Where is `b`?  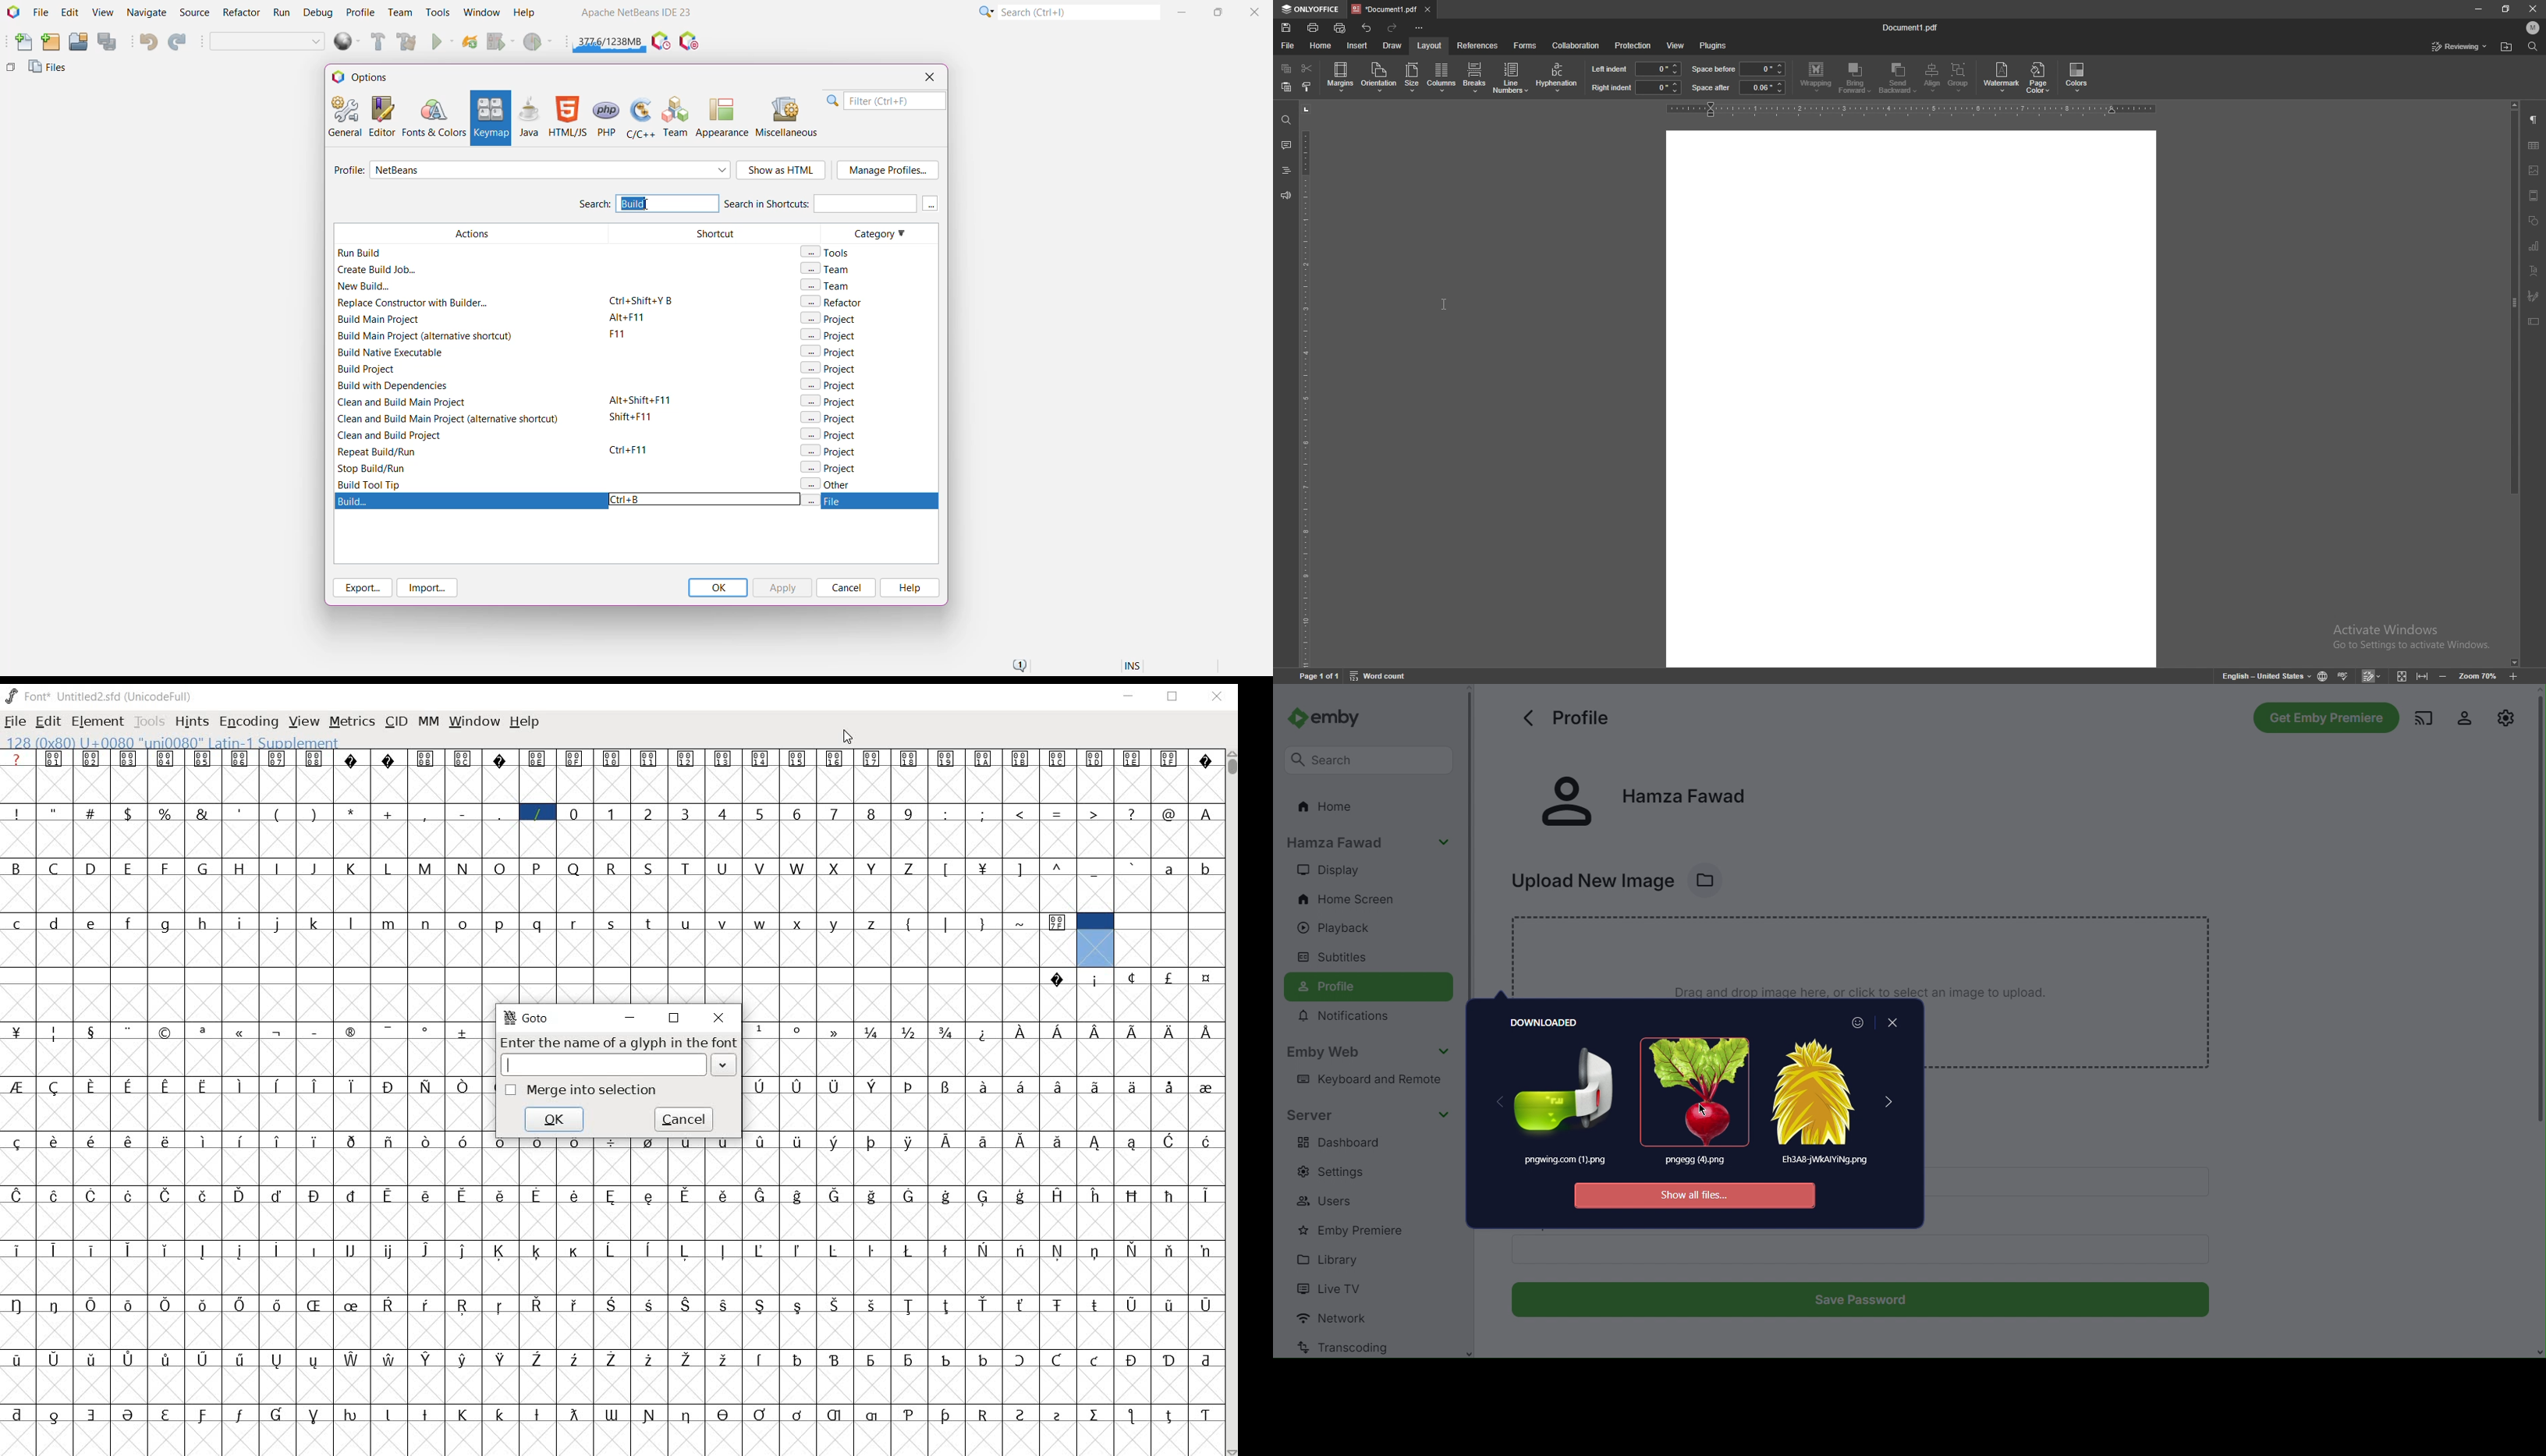 b is located at coordinates (1204, 868).